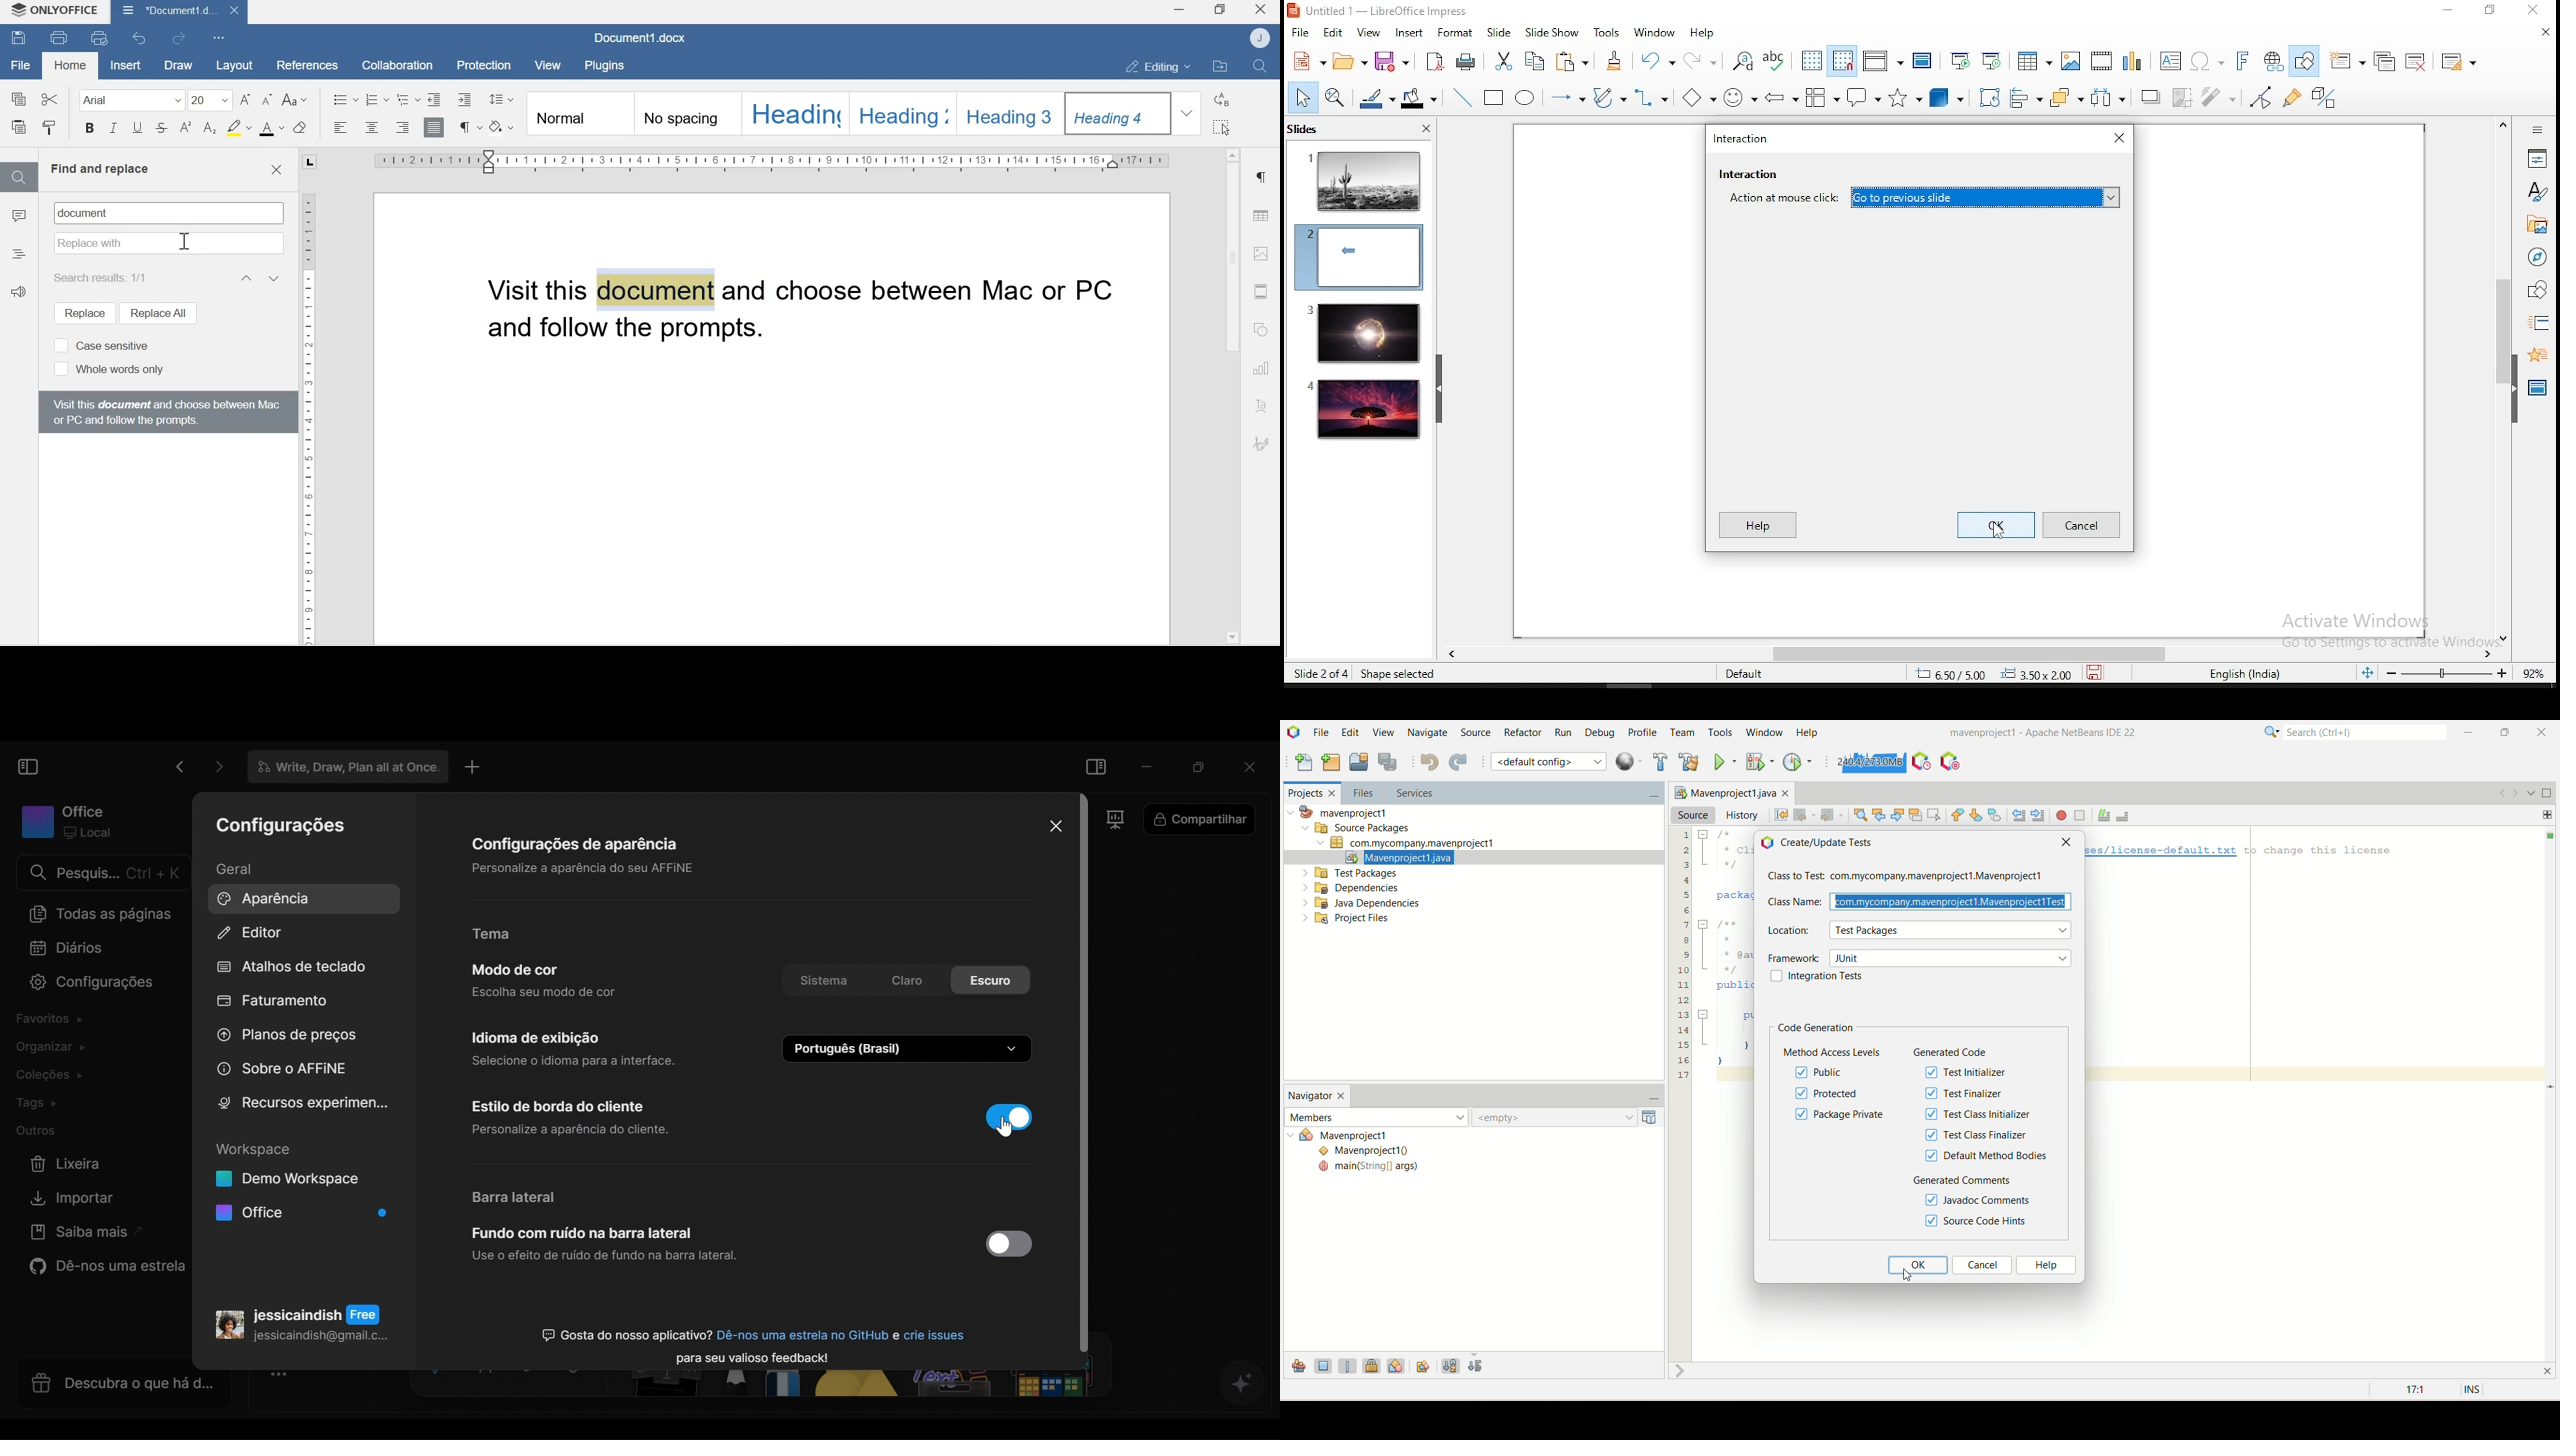 The image size is (2576, 1456). Describe the element at coordinates (1841, 1115) in the screenshot. I see `package private` at that location.